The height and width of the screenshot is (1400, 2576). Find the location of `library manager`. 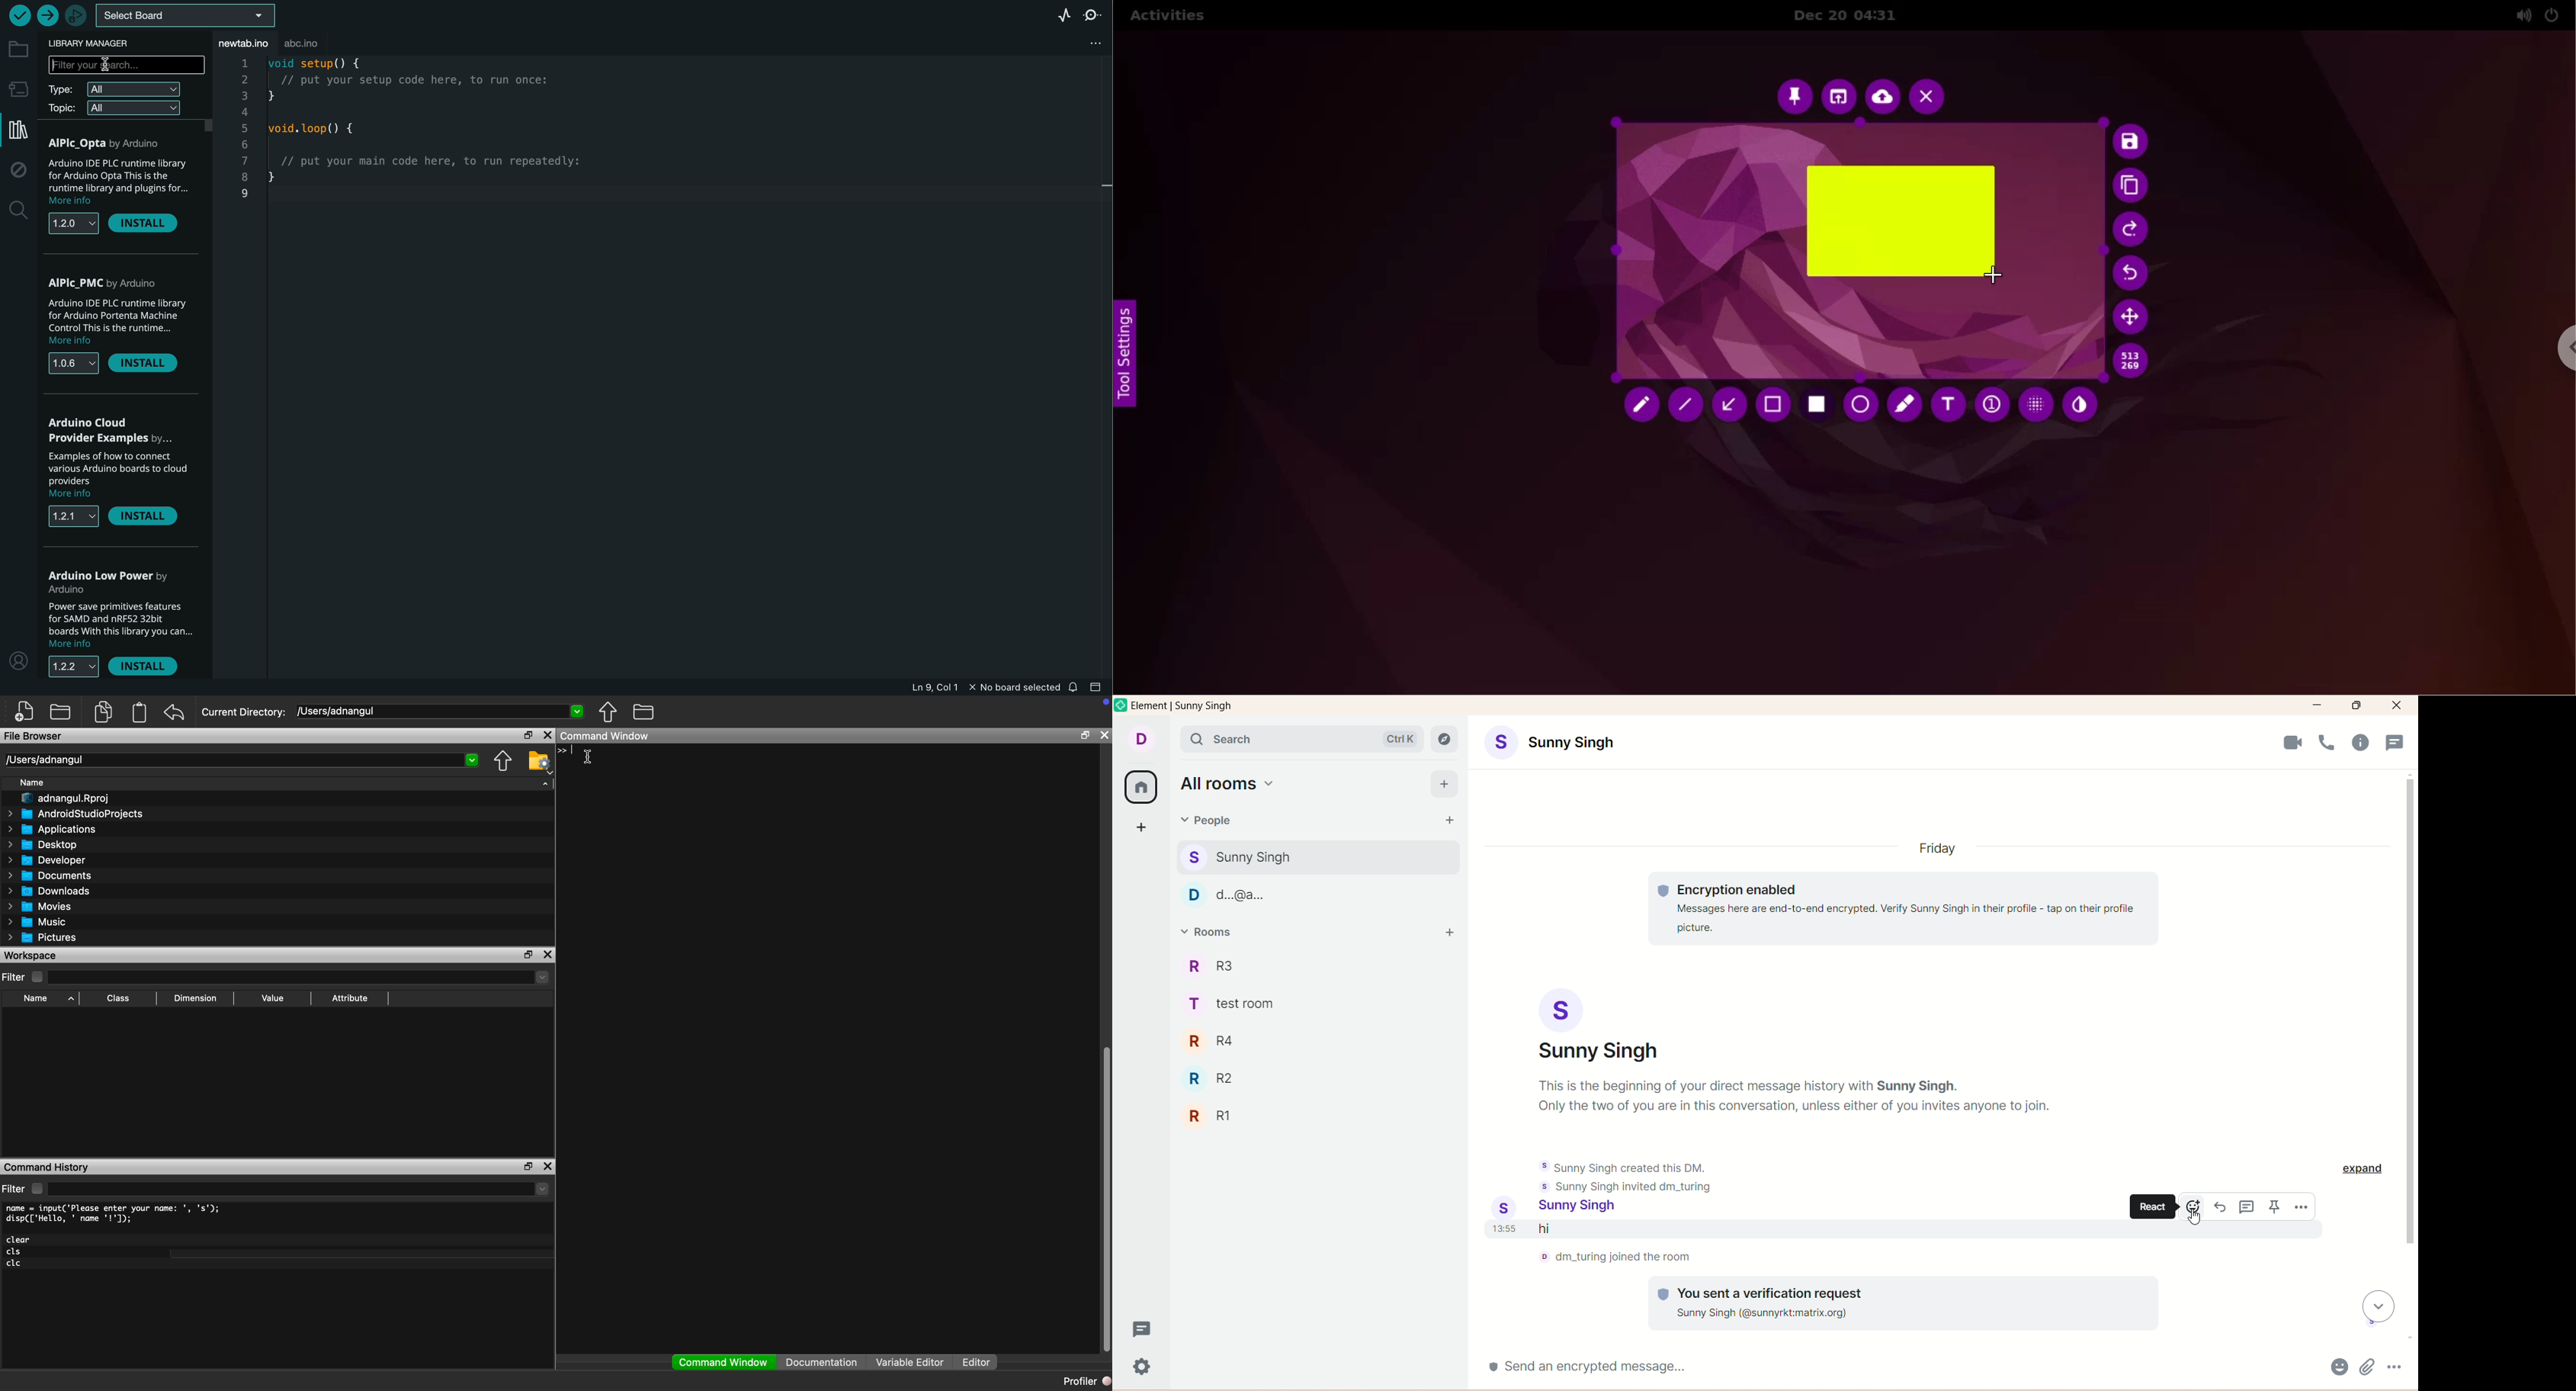

library manager is located at coordinates (18, 133).